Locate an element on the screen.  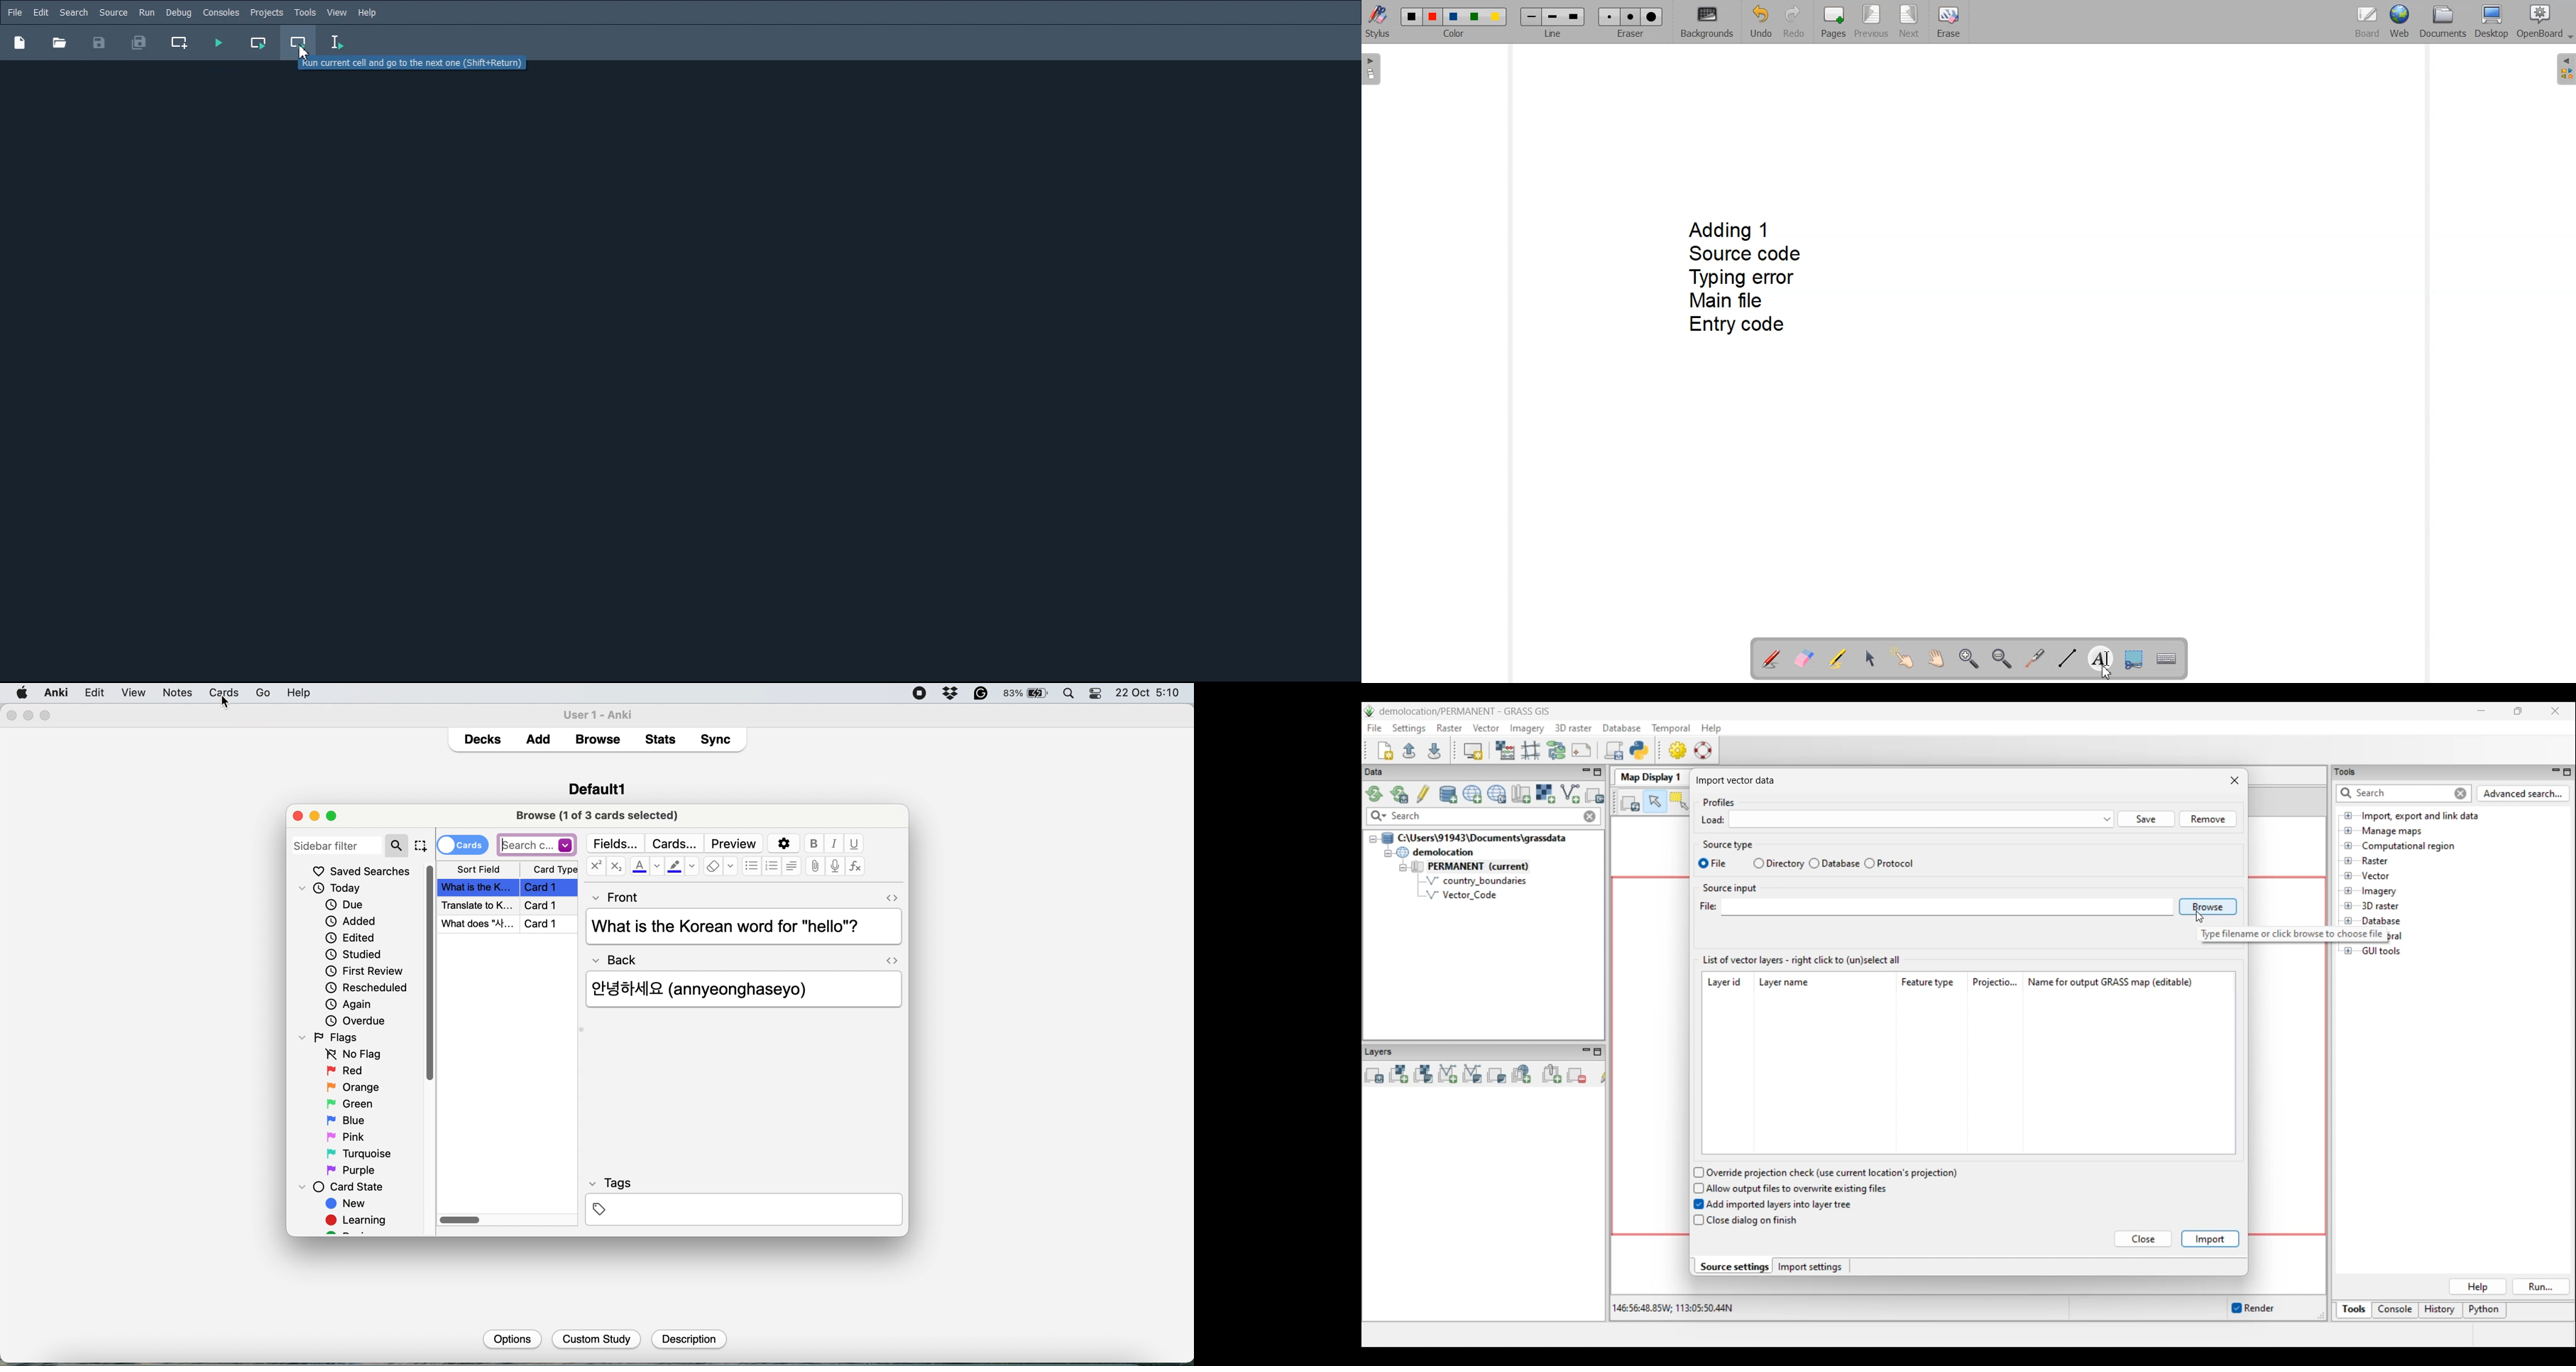
Console is located at coordinates (221, 13).